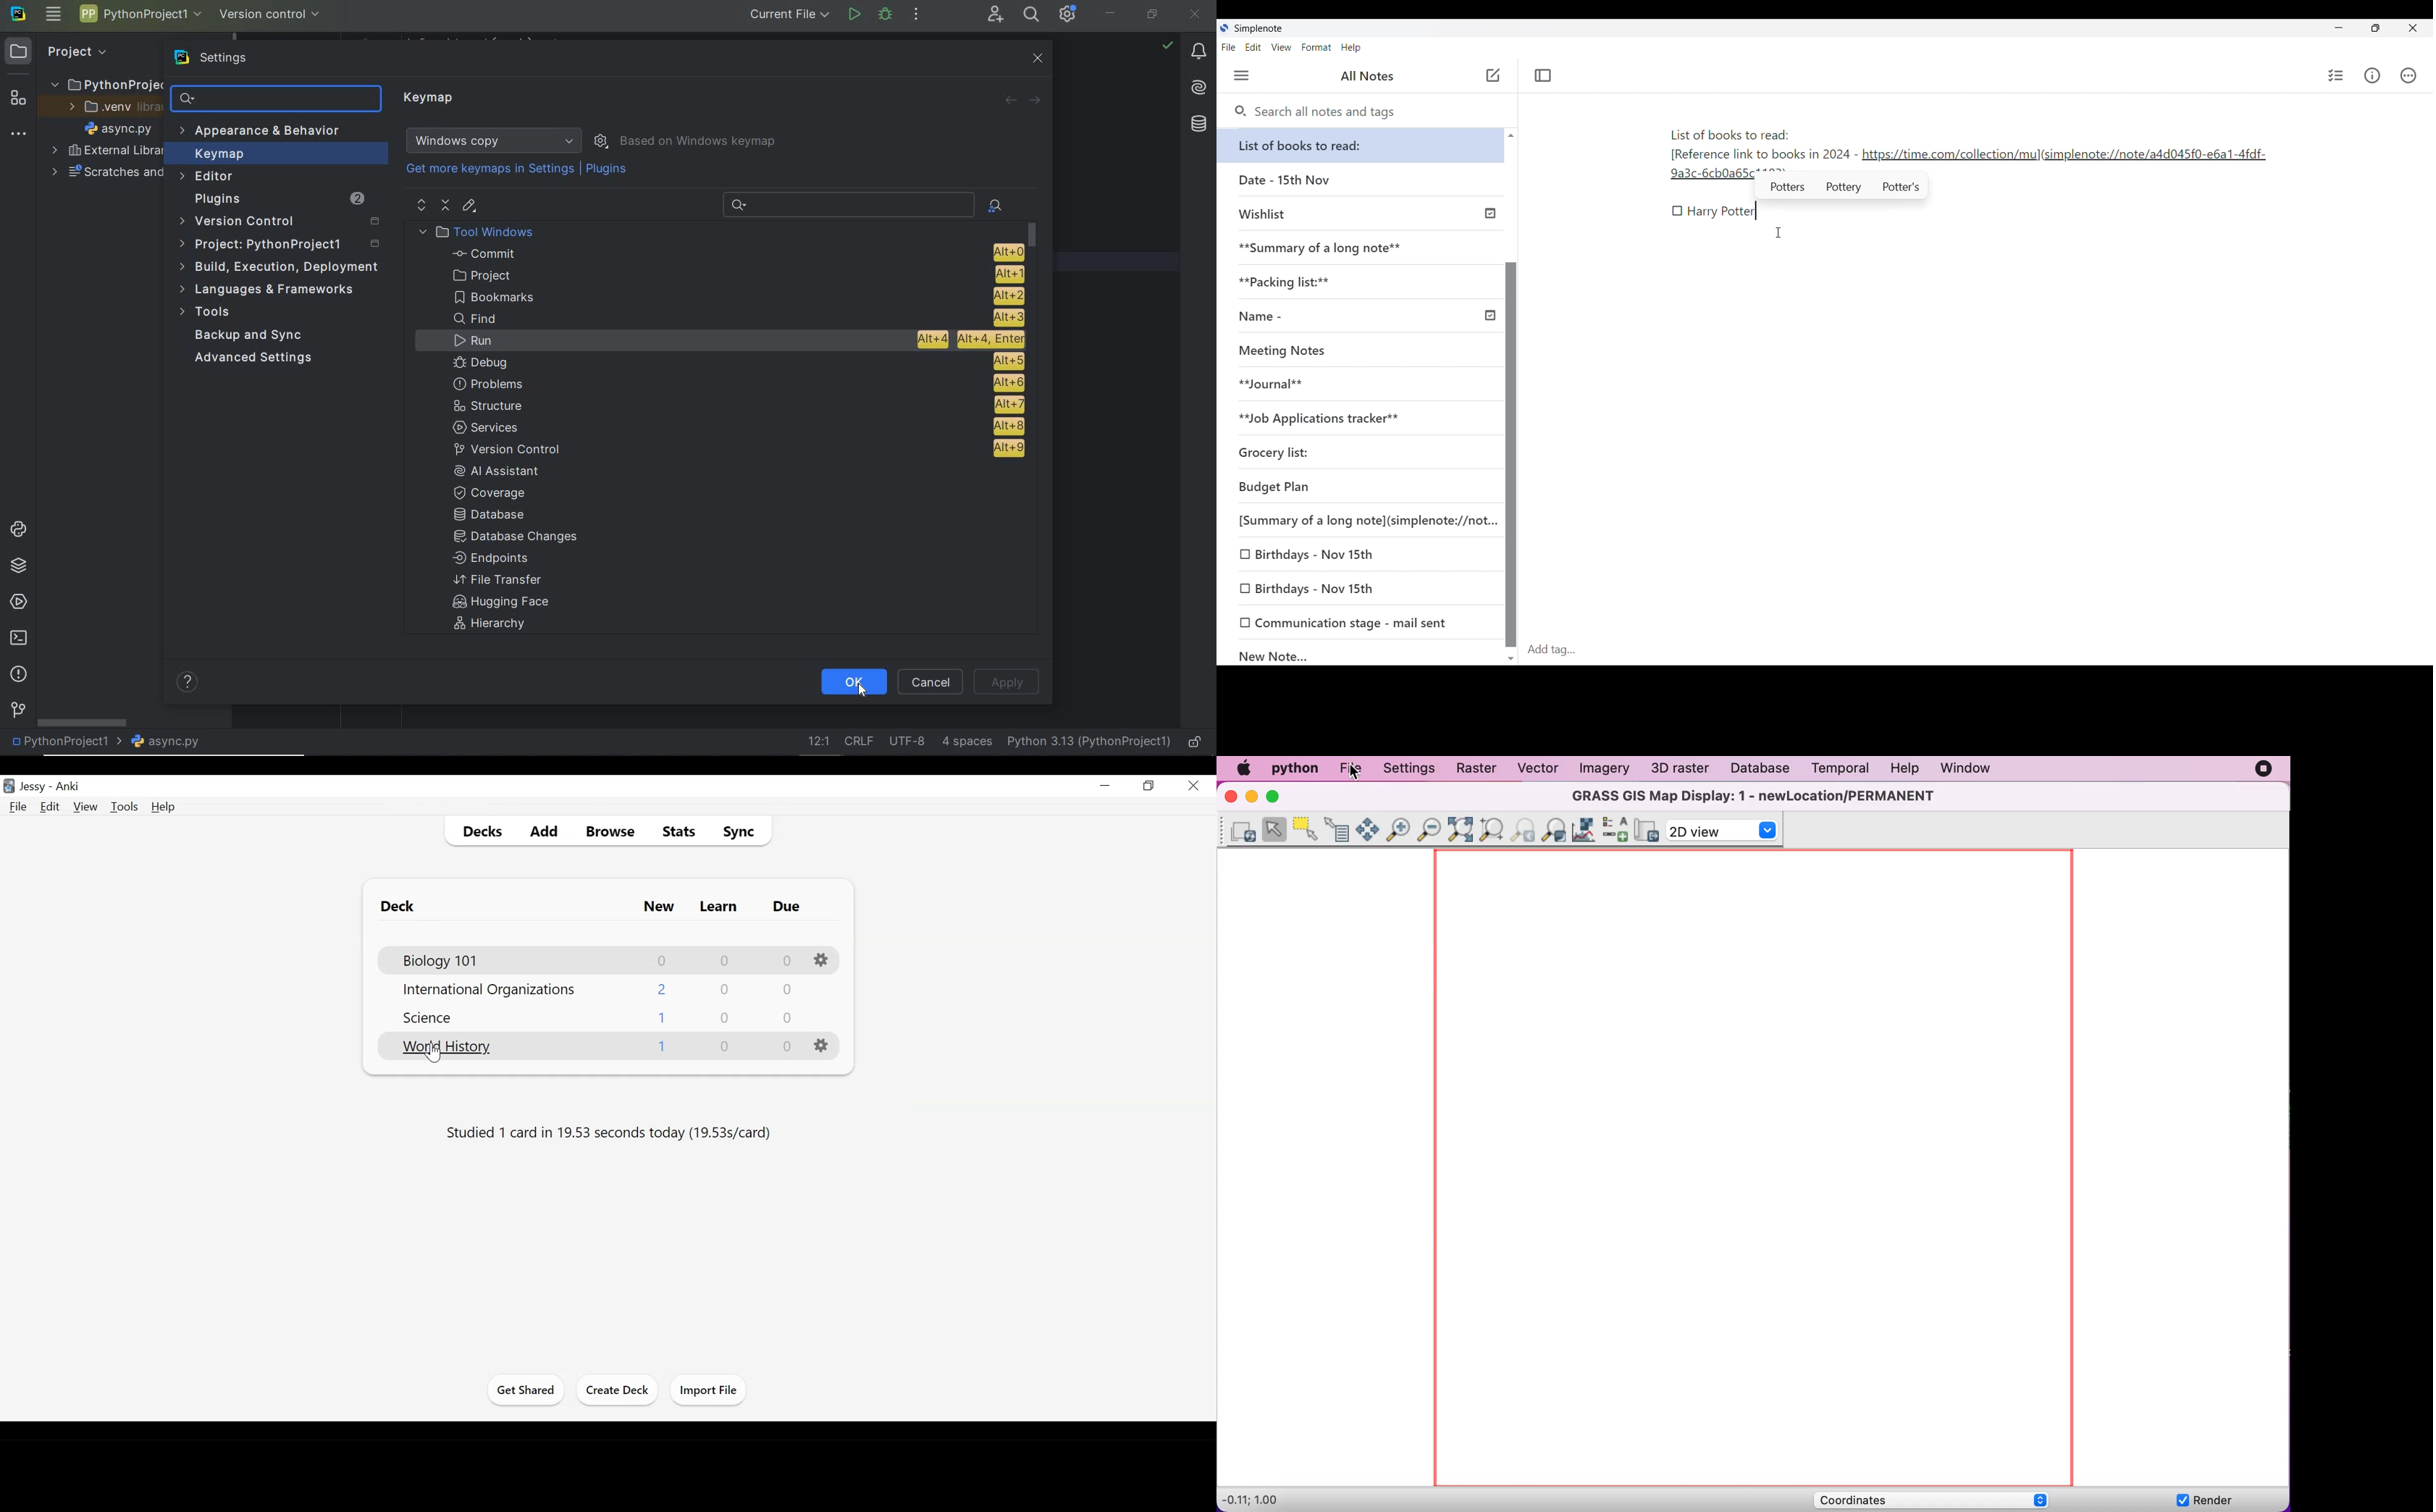 The image size is (2436, 1512). Describe the element at coordinates (1903, 188) in the screenshot. I see `Potter's` at that location.